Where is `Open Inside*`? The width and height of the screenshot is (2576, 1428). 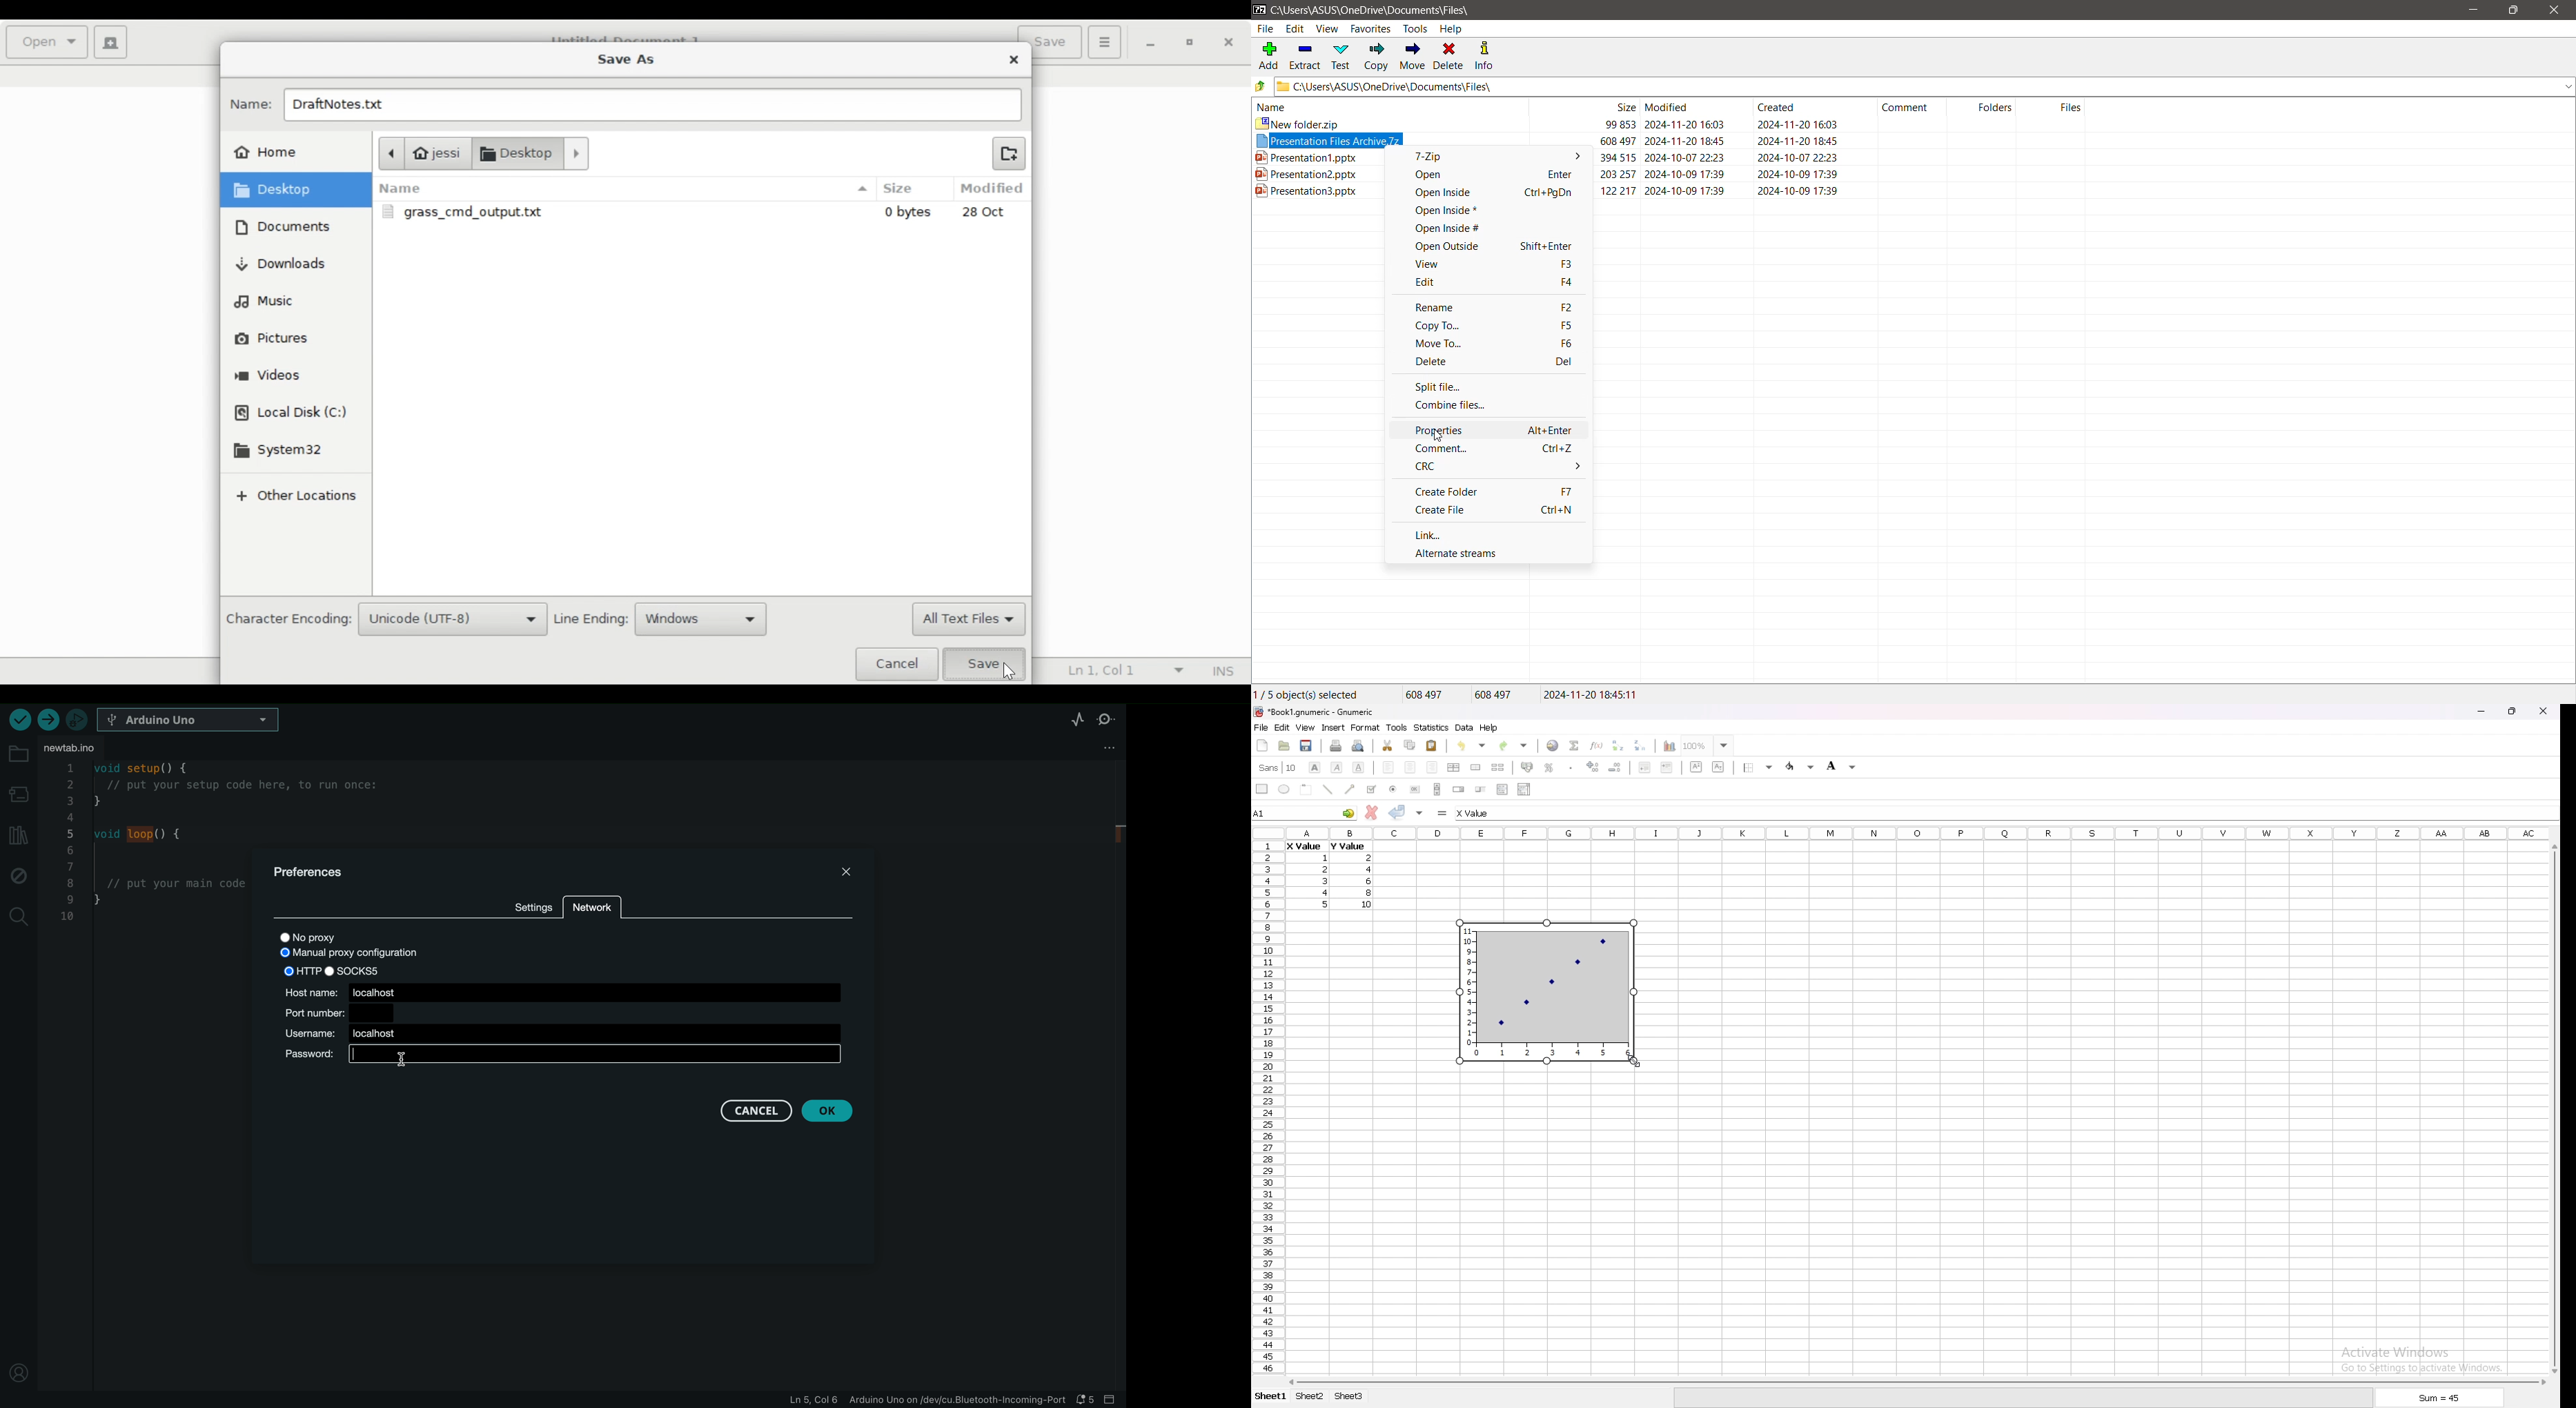 Open Inside* is located at coordinates (1455, 211).